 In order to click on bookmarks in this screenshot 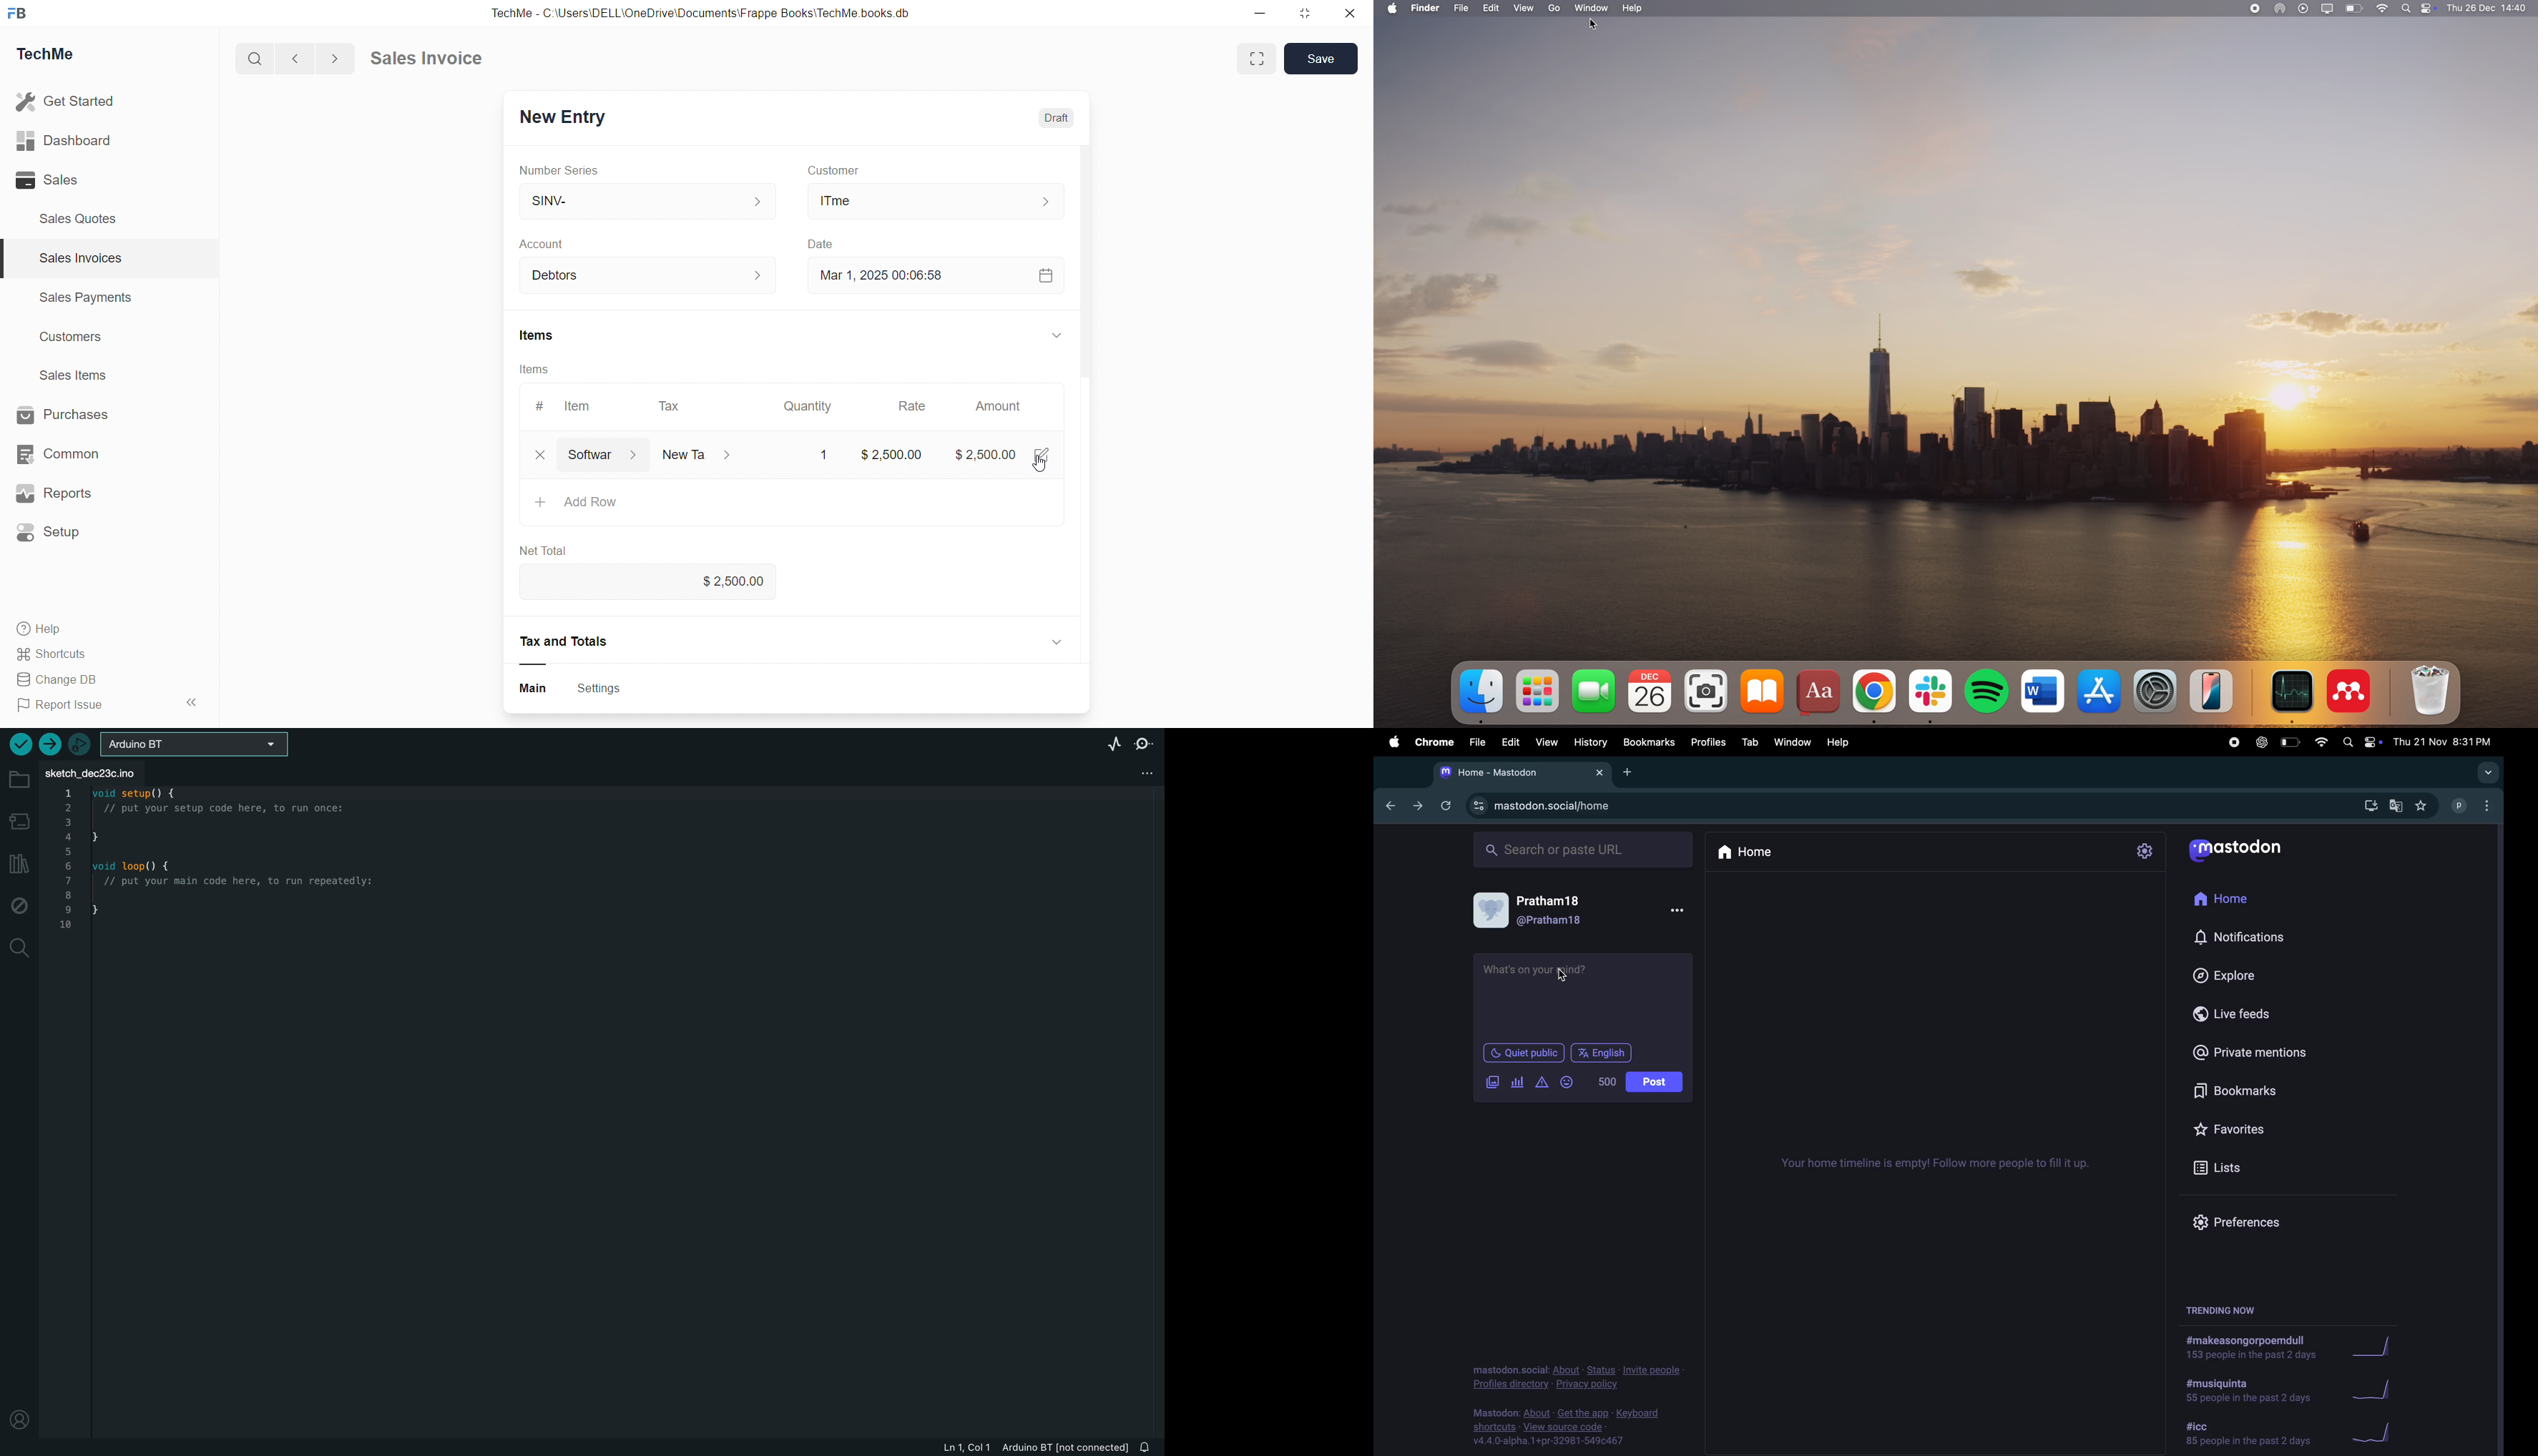, I will do `click(2235, 1091)`.